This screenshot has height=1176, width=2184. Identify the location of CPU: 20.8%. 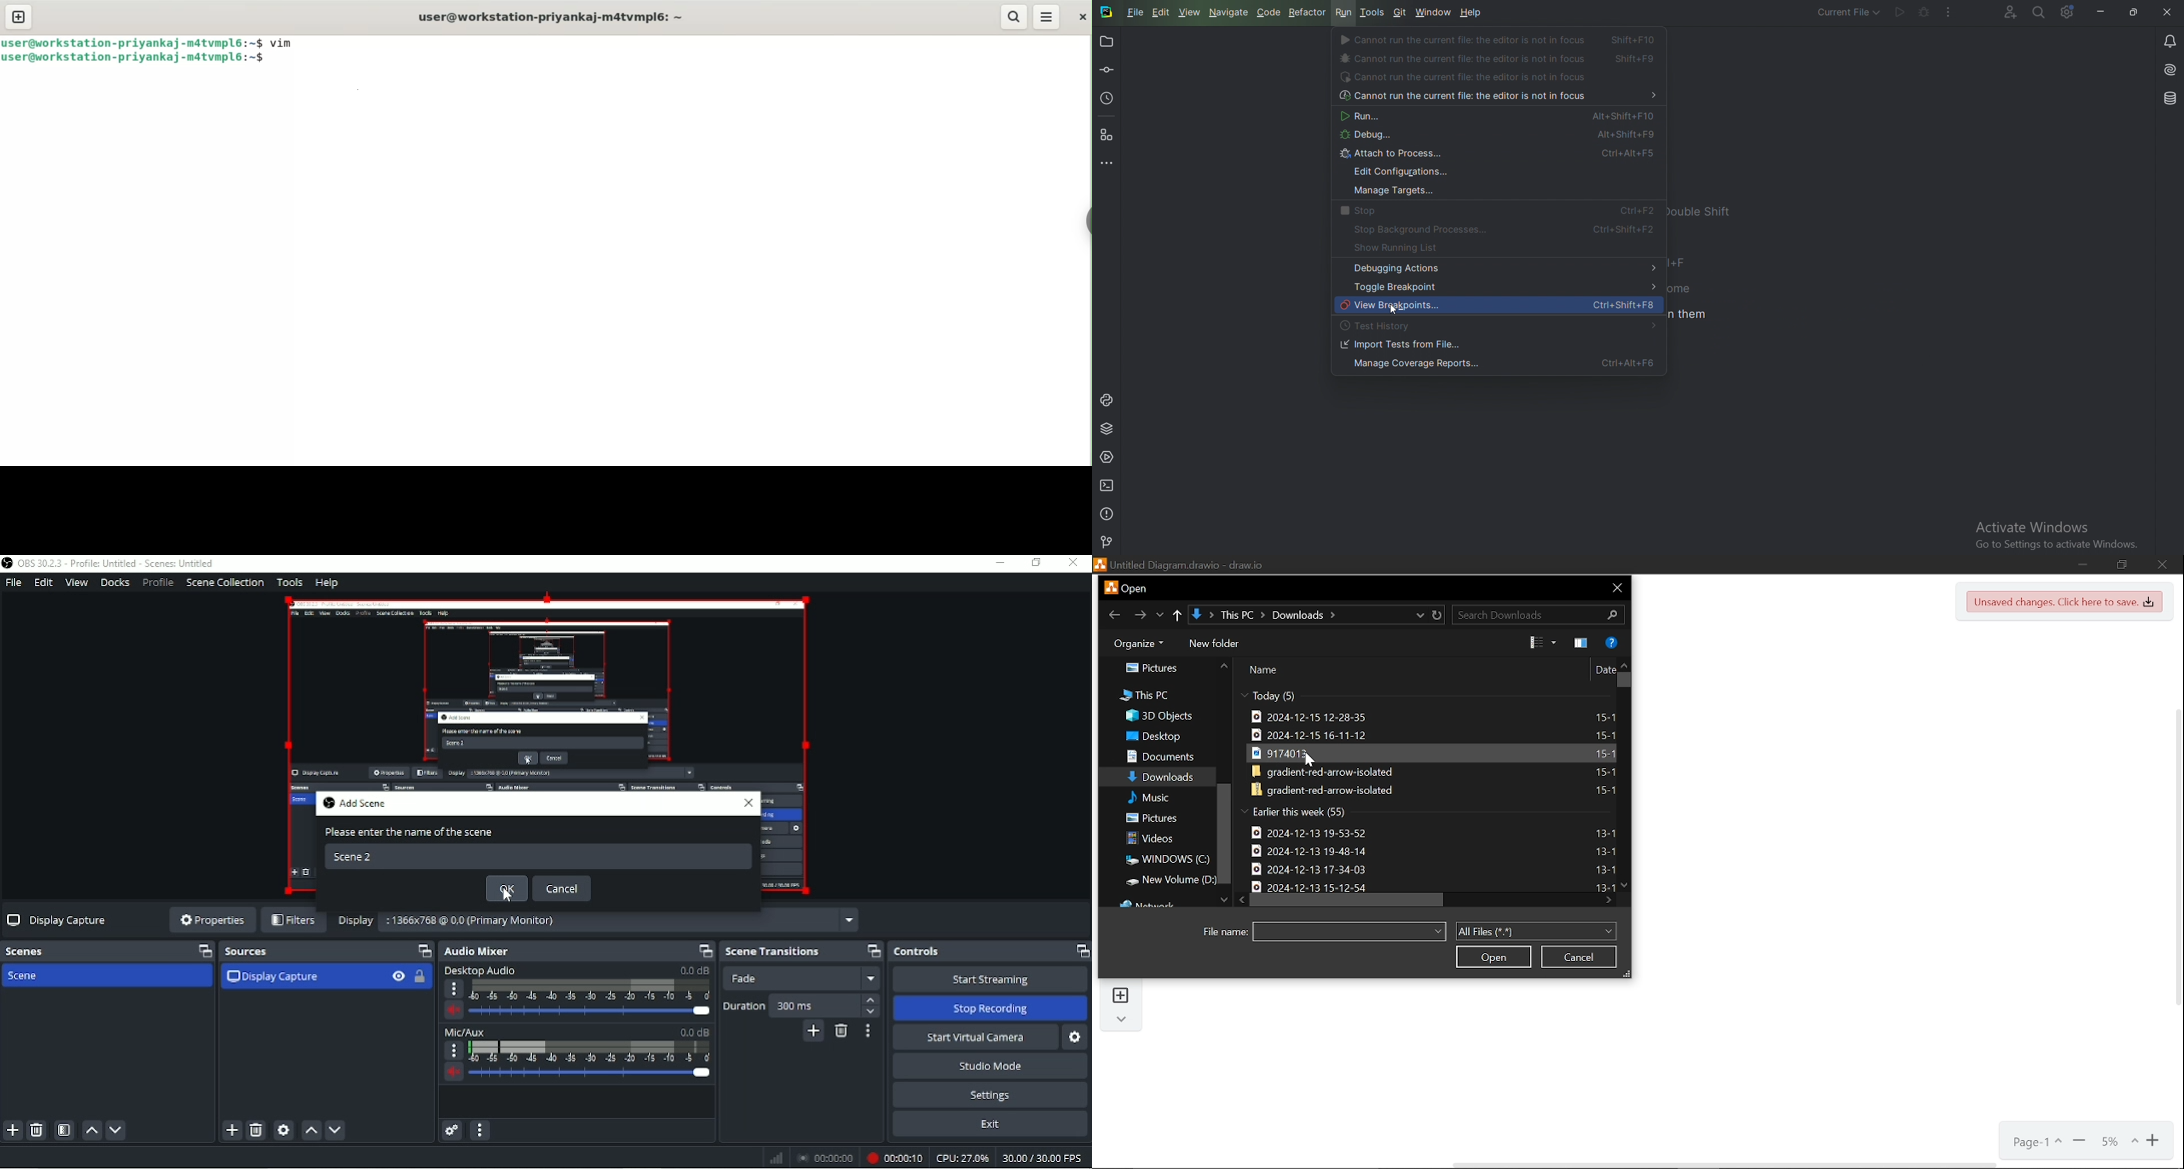
(962, 1158).